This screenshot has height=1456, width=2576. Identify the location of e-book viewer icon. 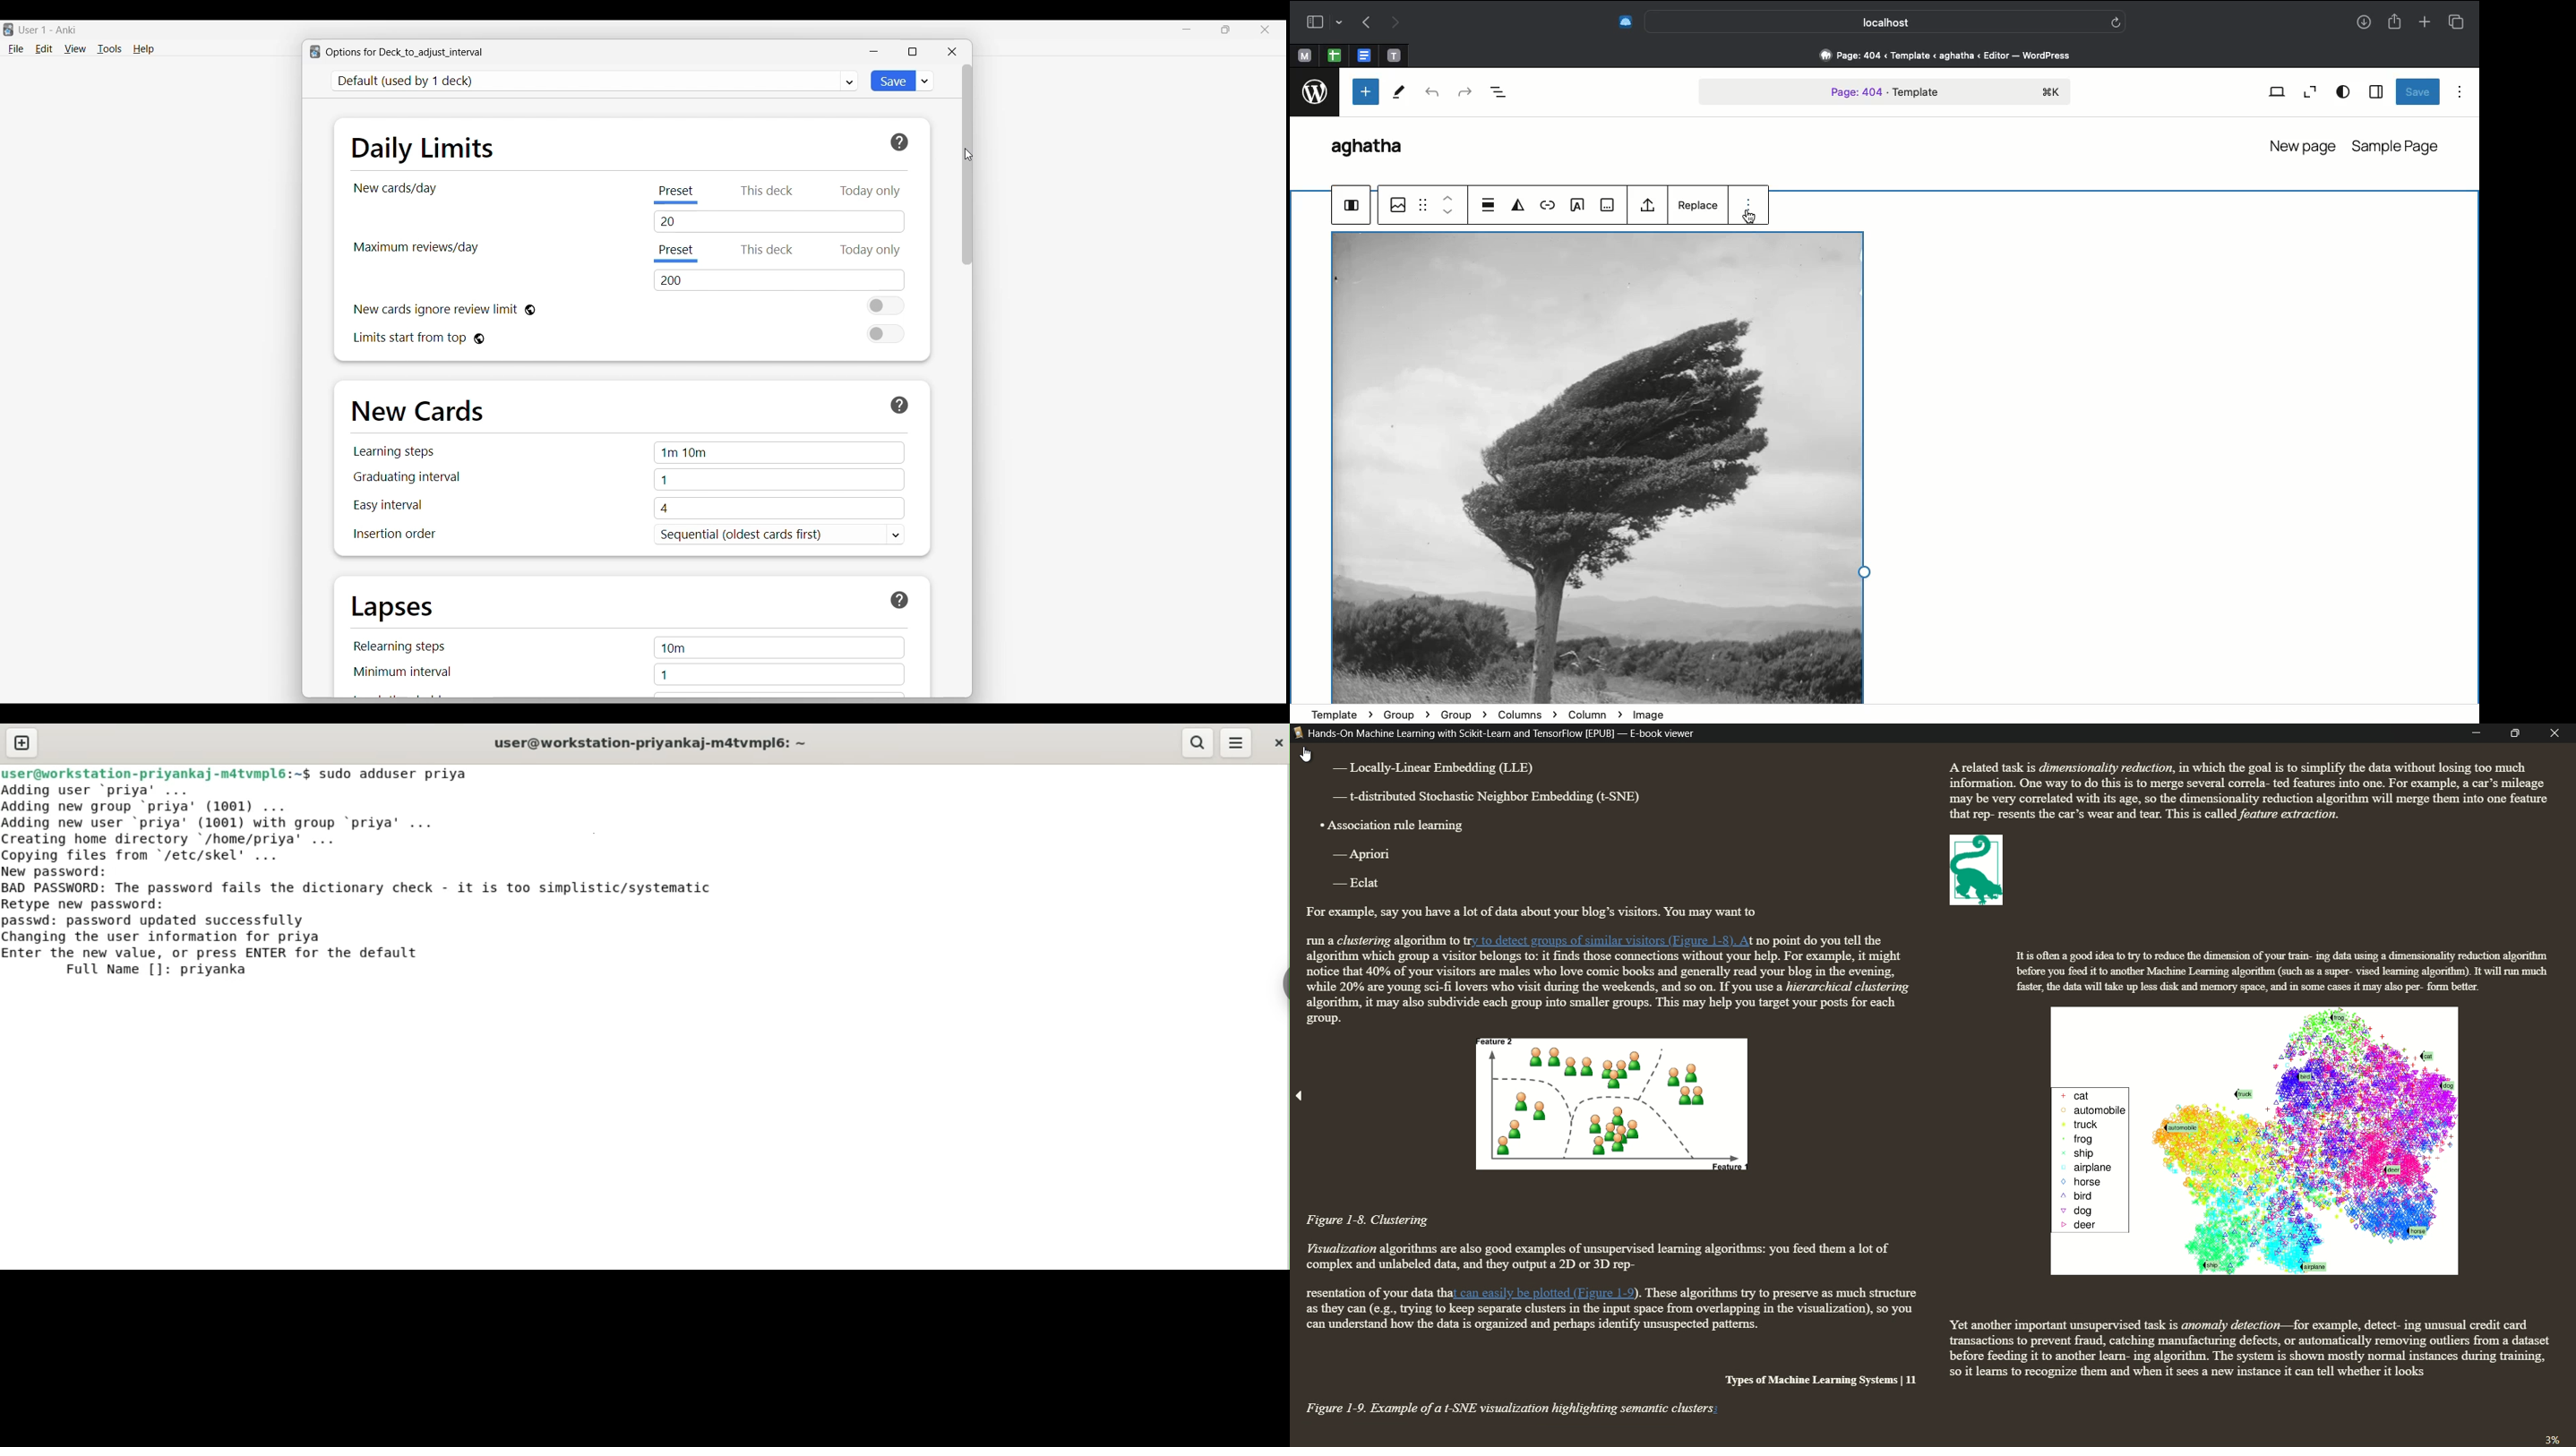
(1298, 736).